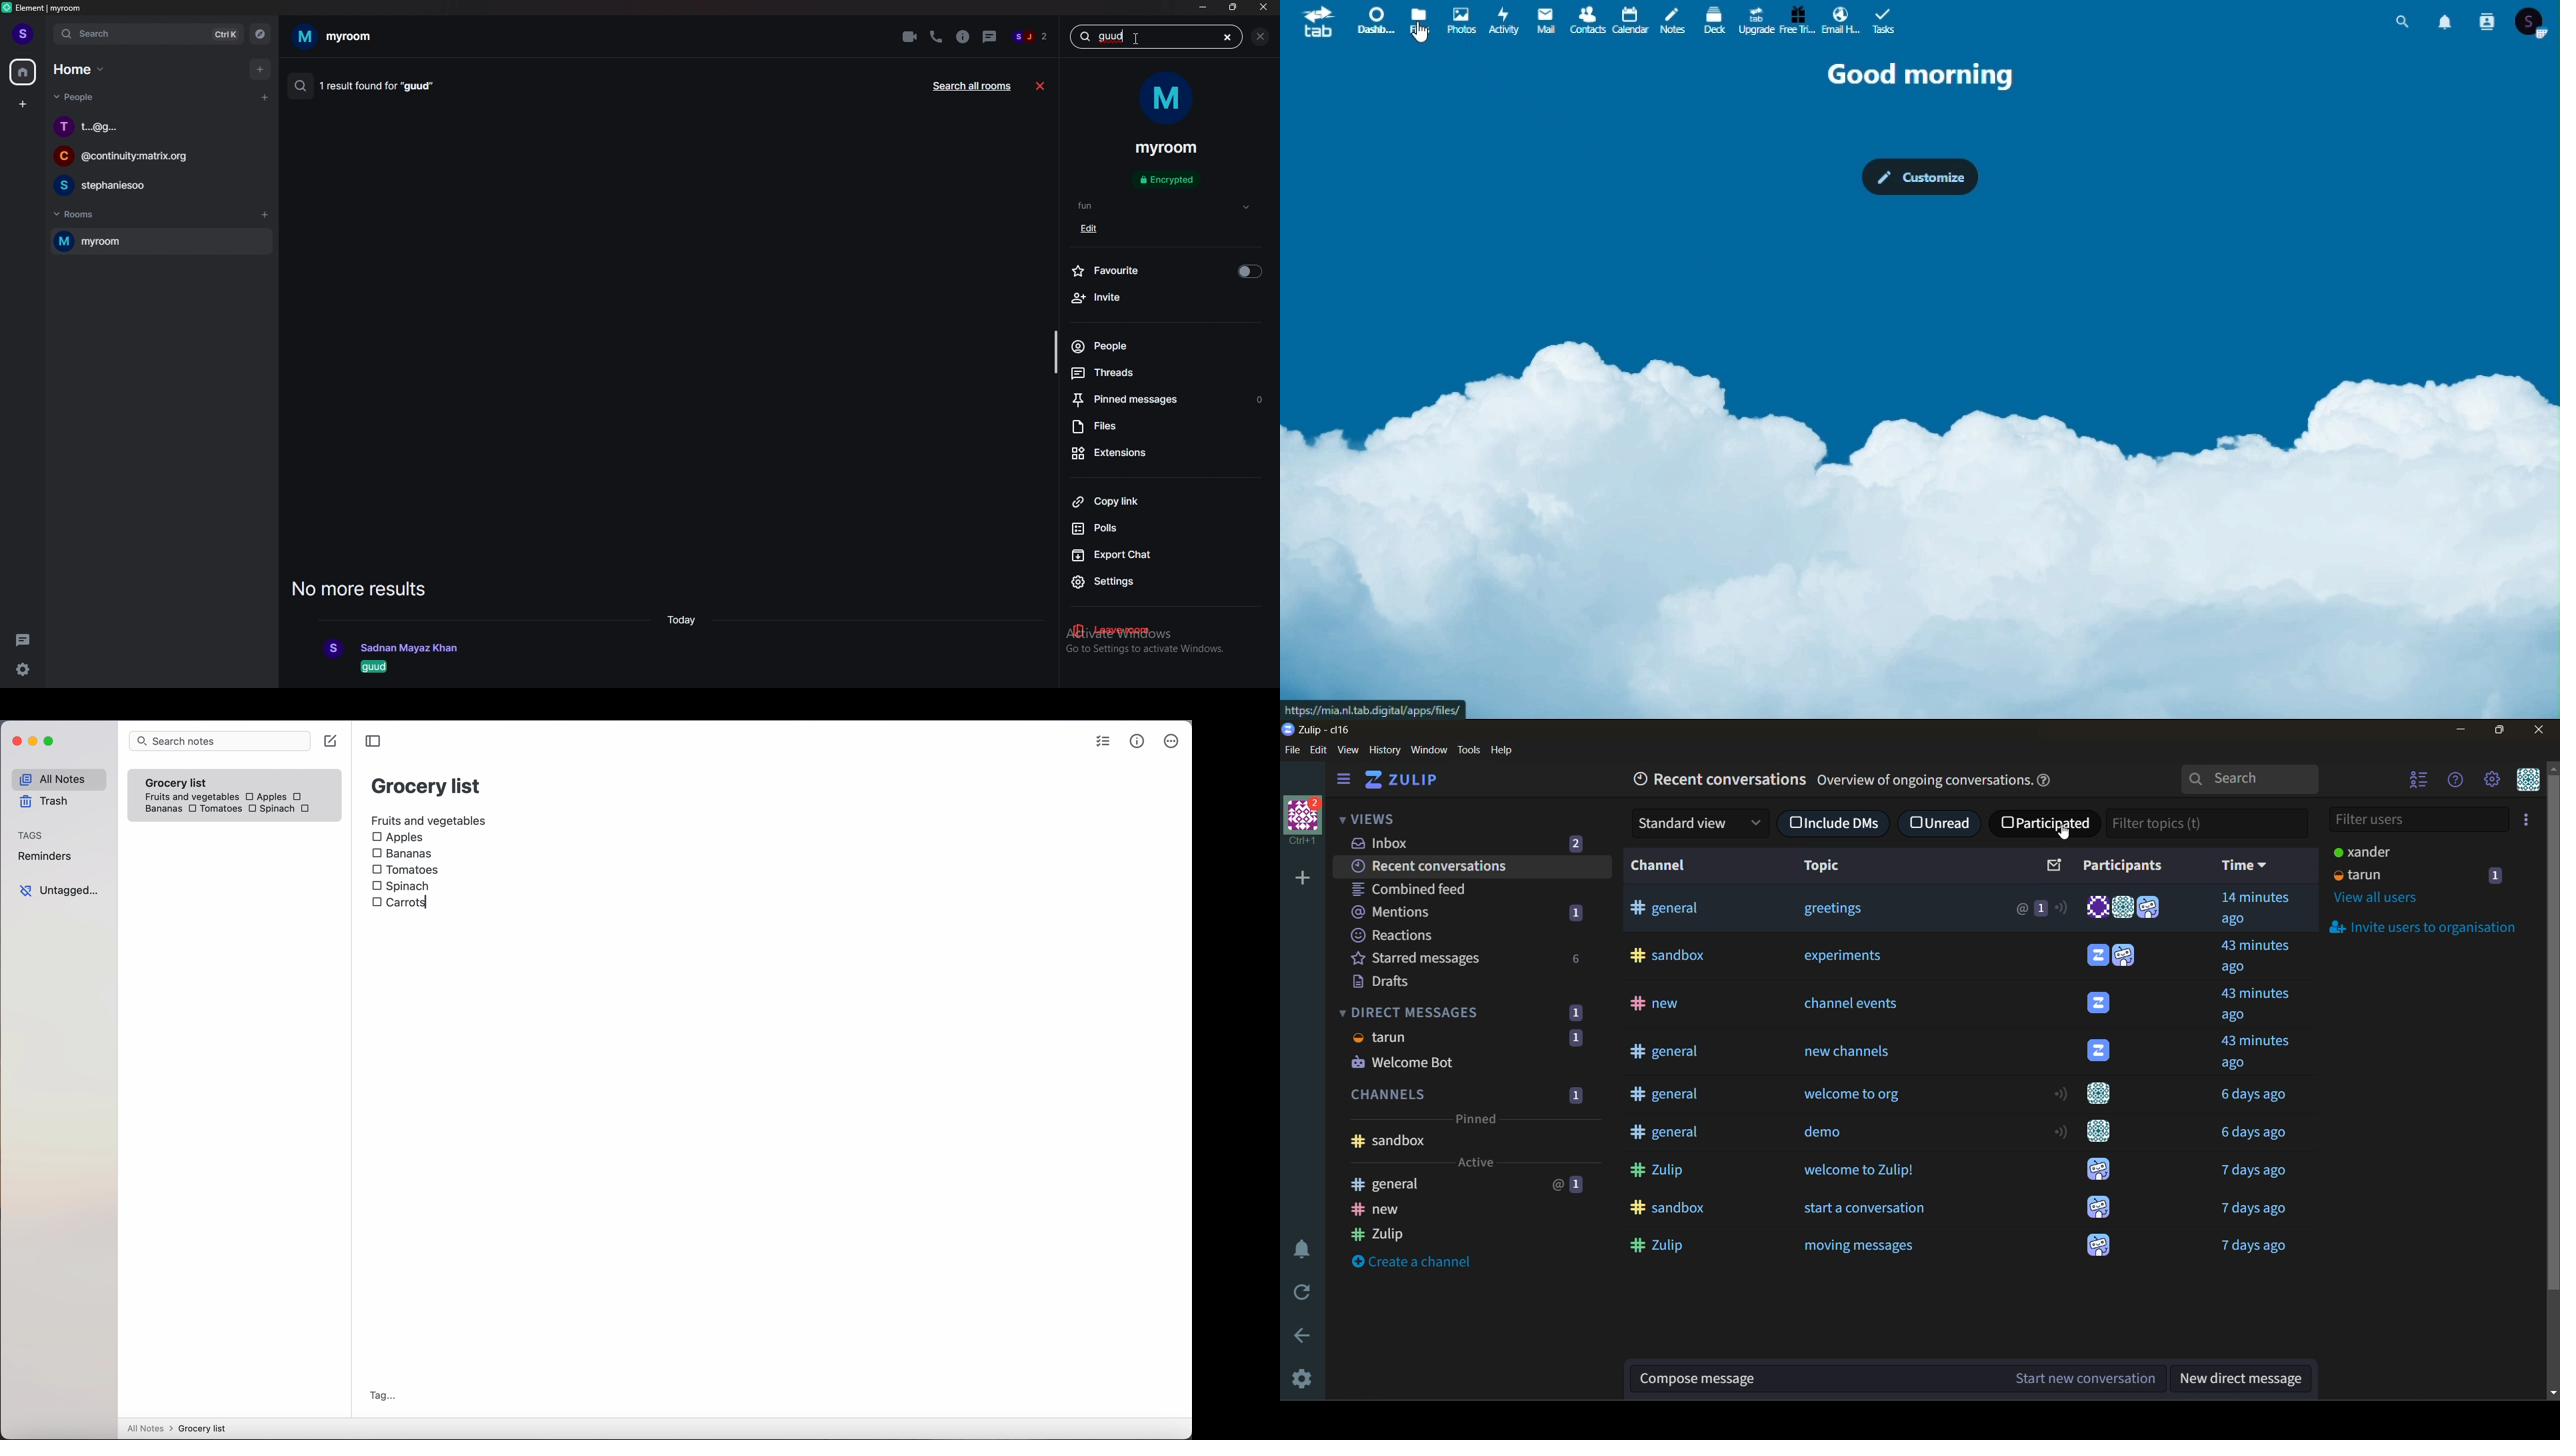  What do you see at coordinates (1263, 36) in the screenshot?
I see `close sidebar` at bounding box center [1263, 36].